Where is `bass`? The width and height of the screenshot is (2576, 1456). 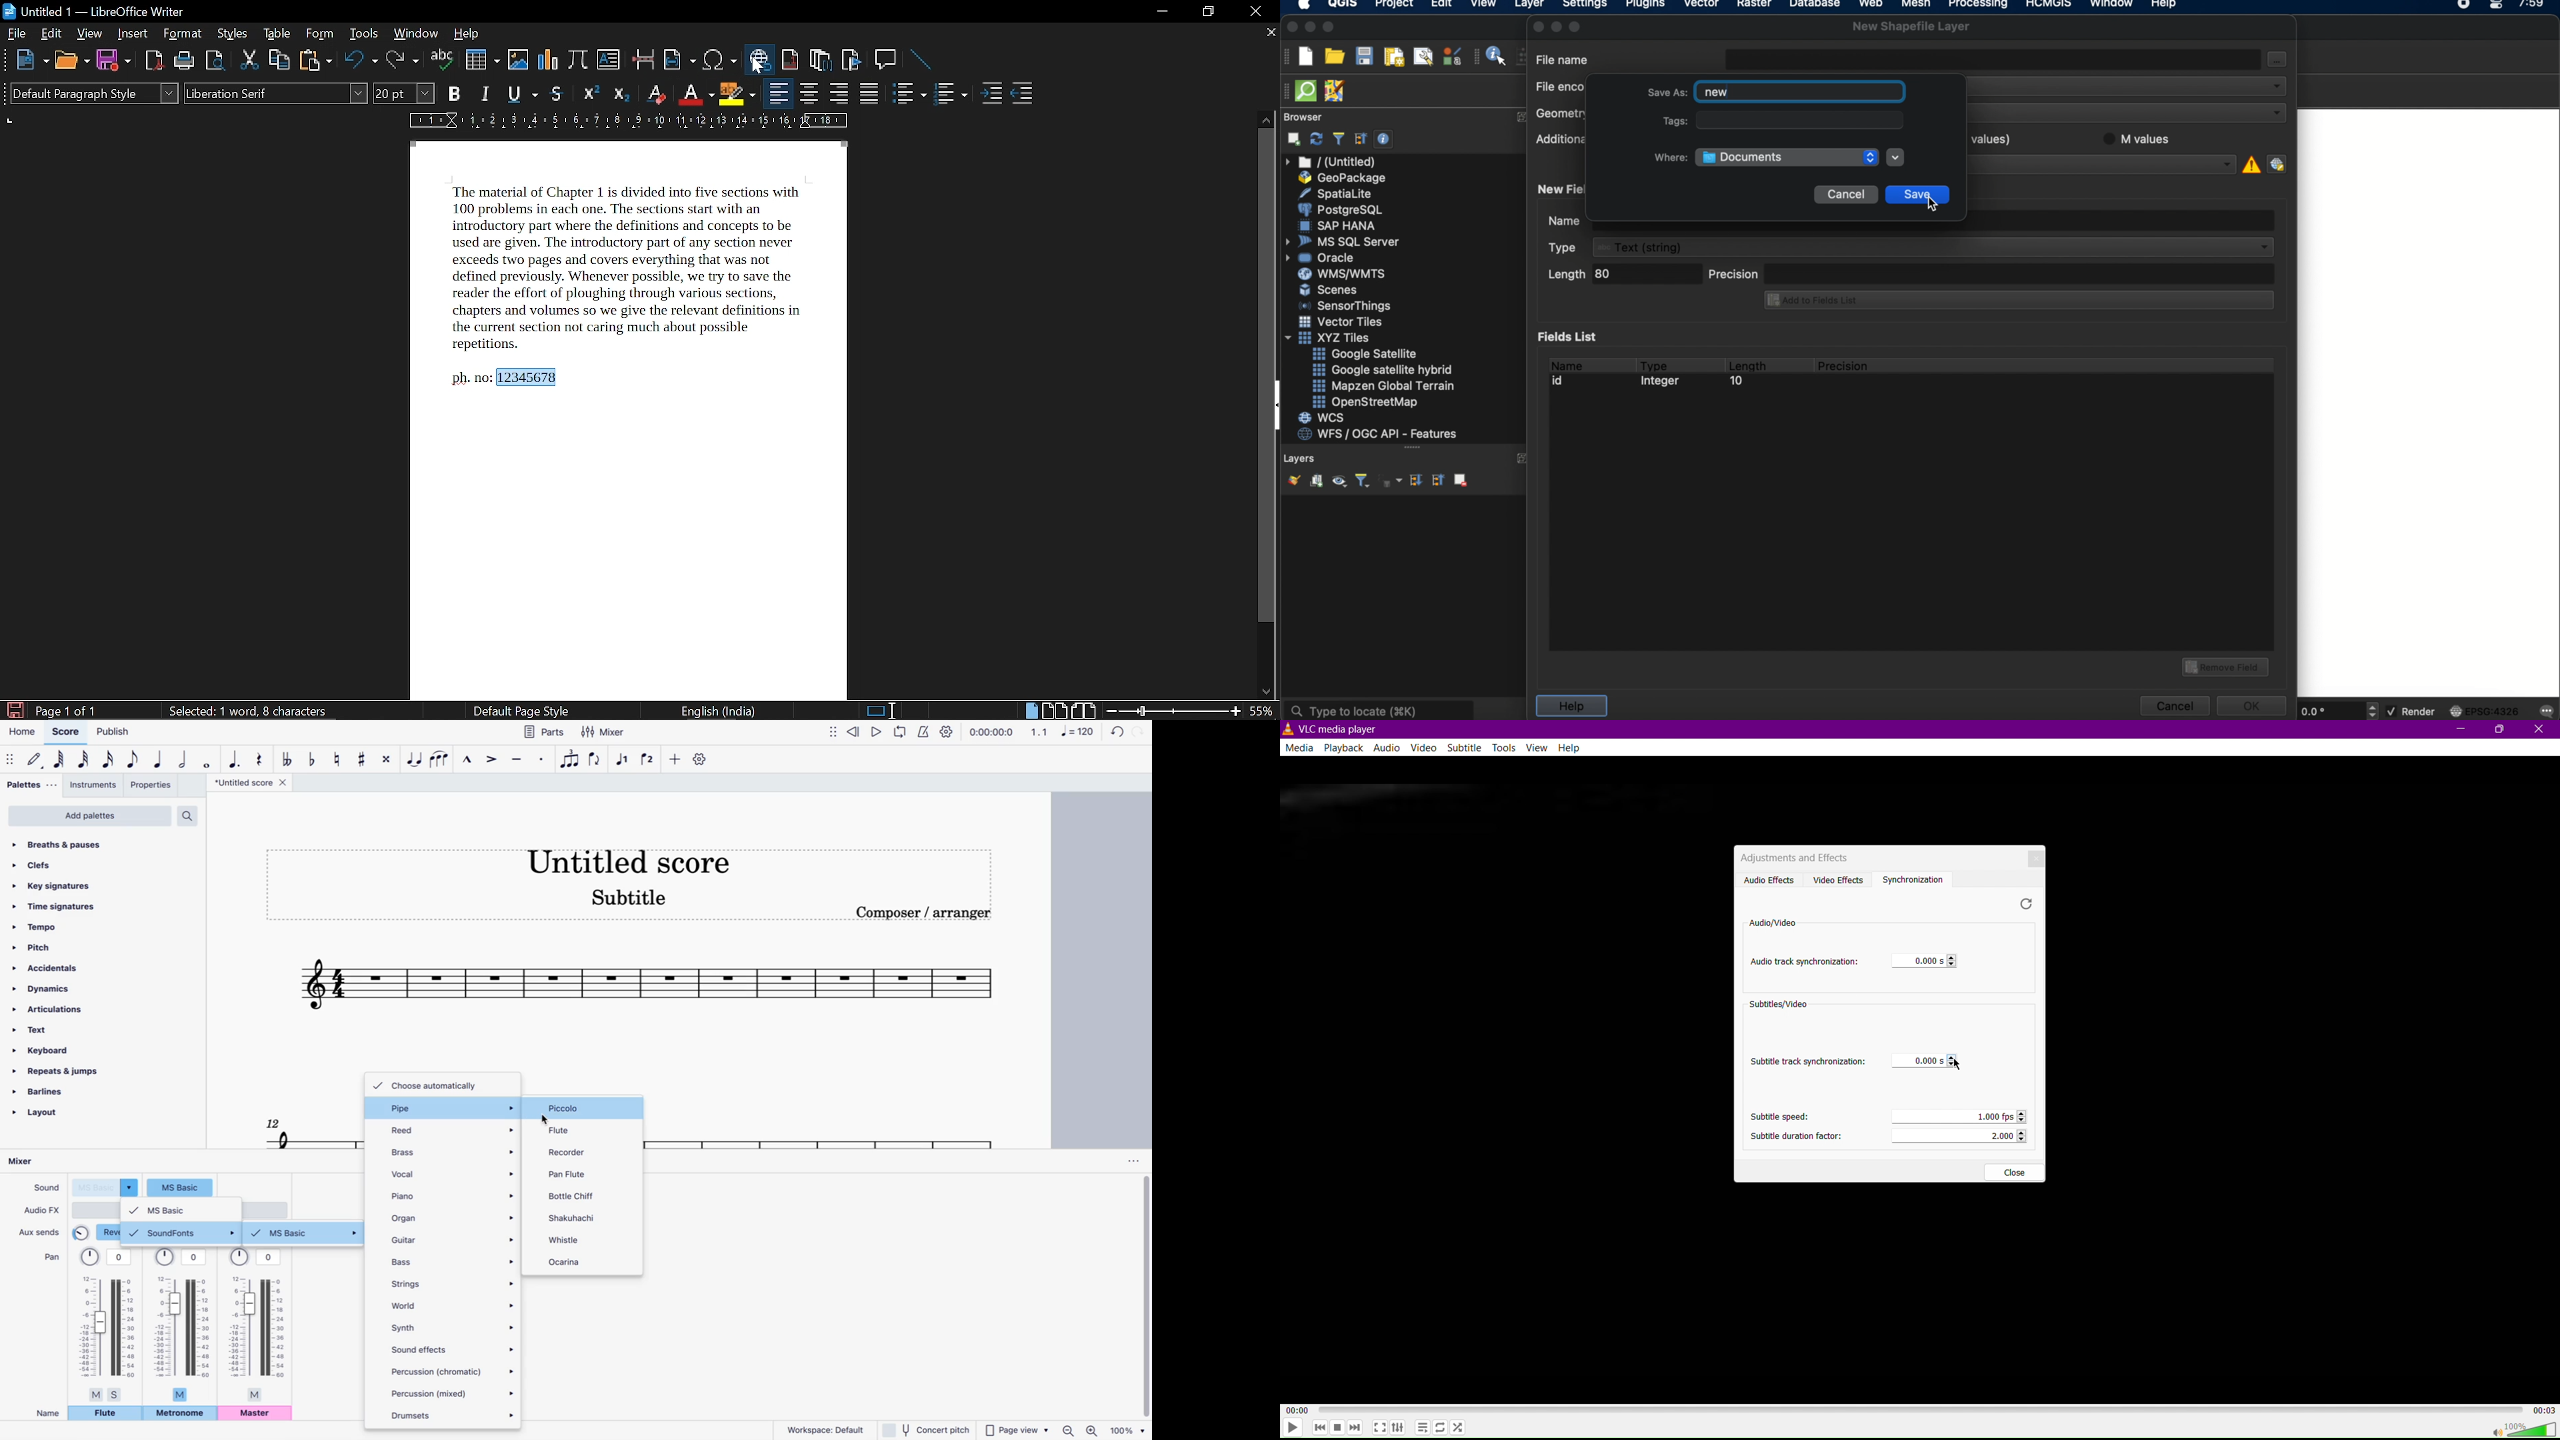
bass is located at coordinates (451, 1260).